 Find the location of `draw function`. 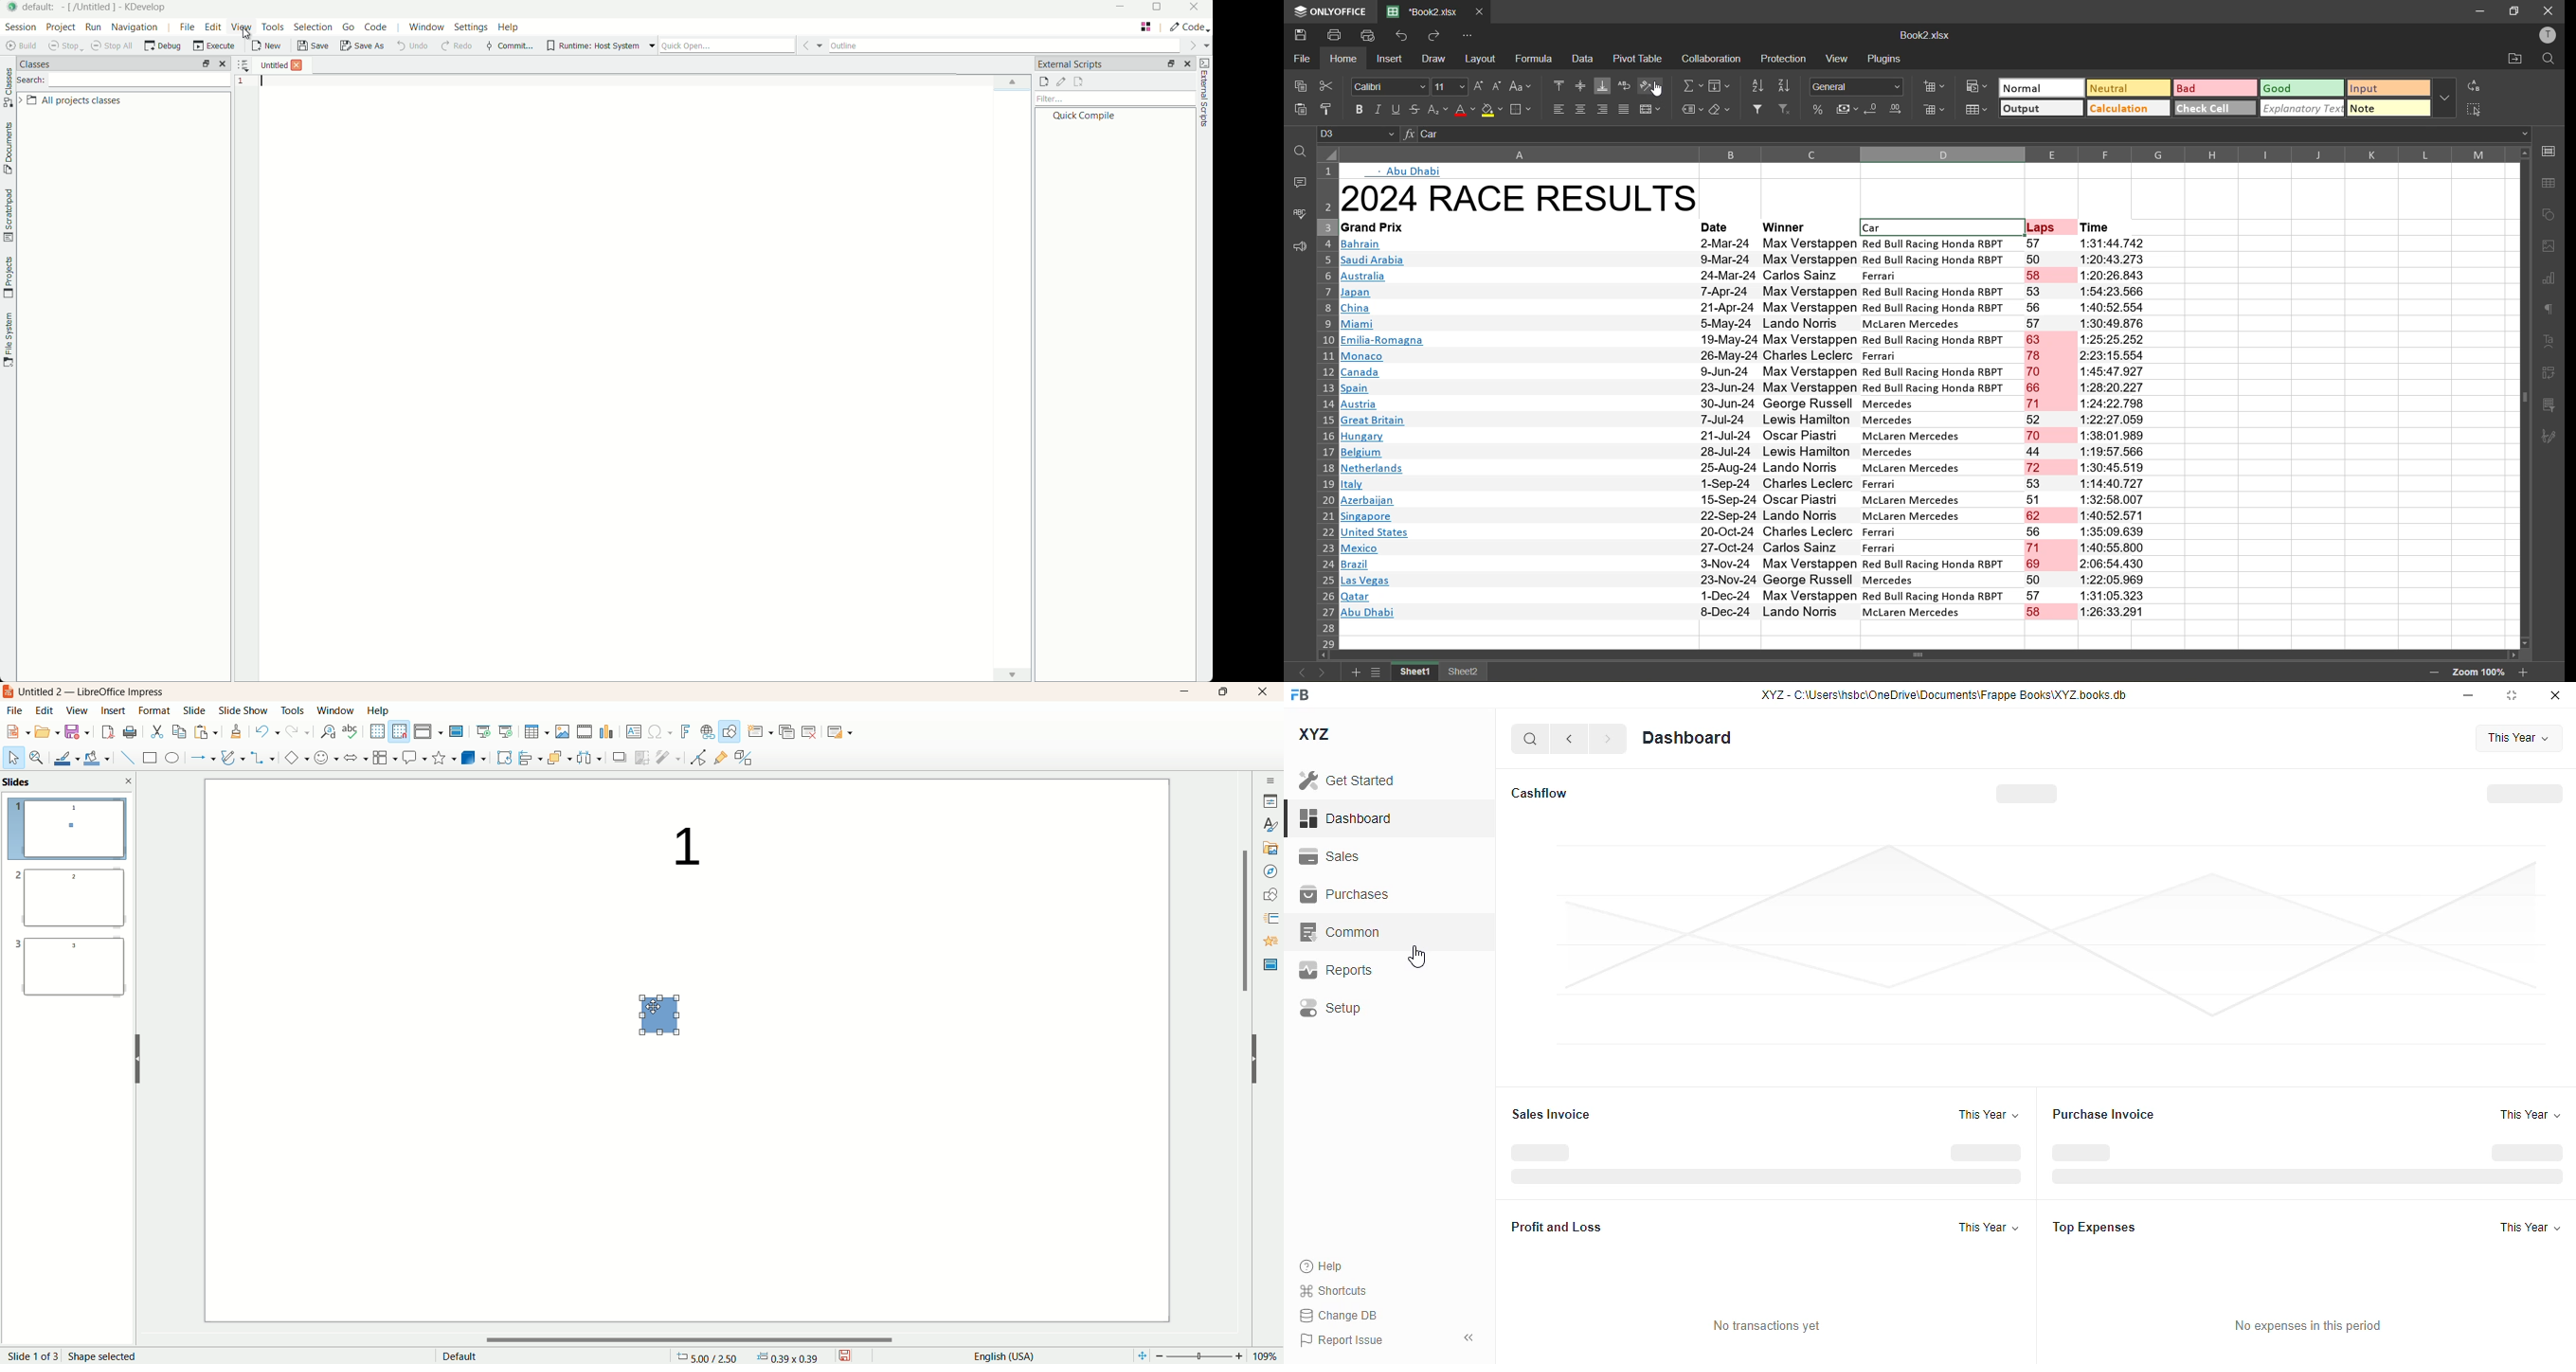

draw function is located at coordinates (730, 731).